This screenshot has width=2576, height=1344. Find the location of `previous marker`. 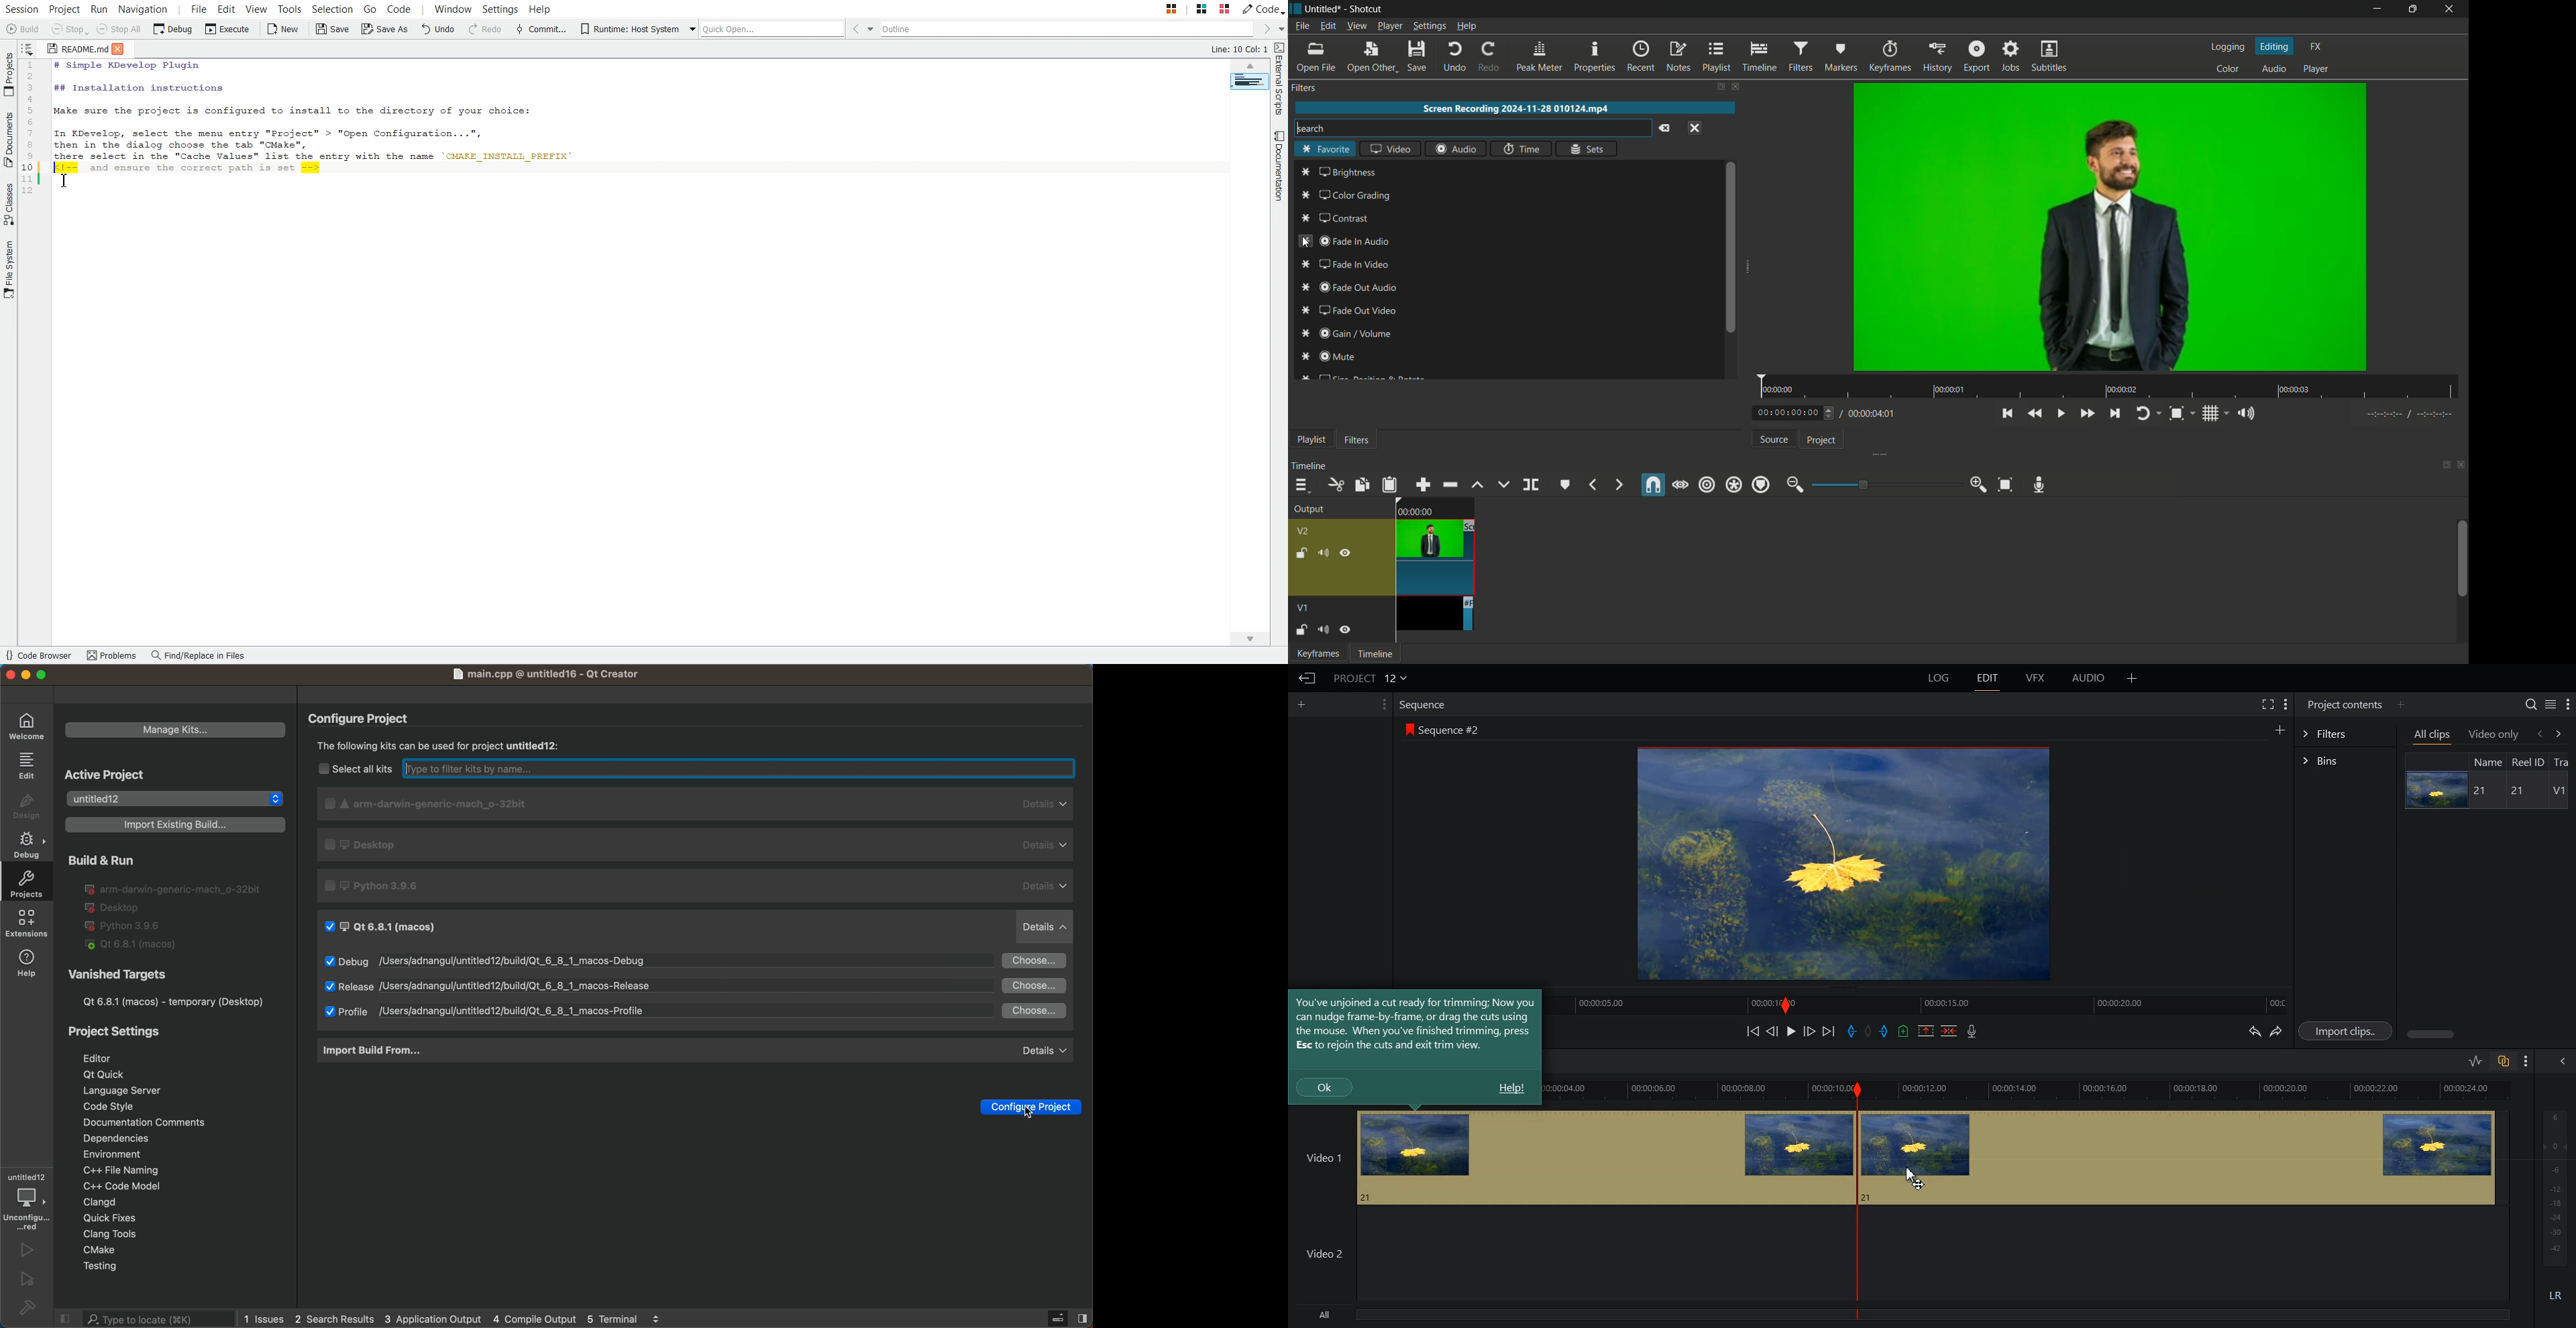

previous marker is located at coordinates (1592, 485).